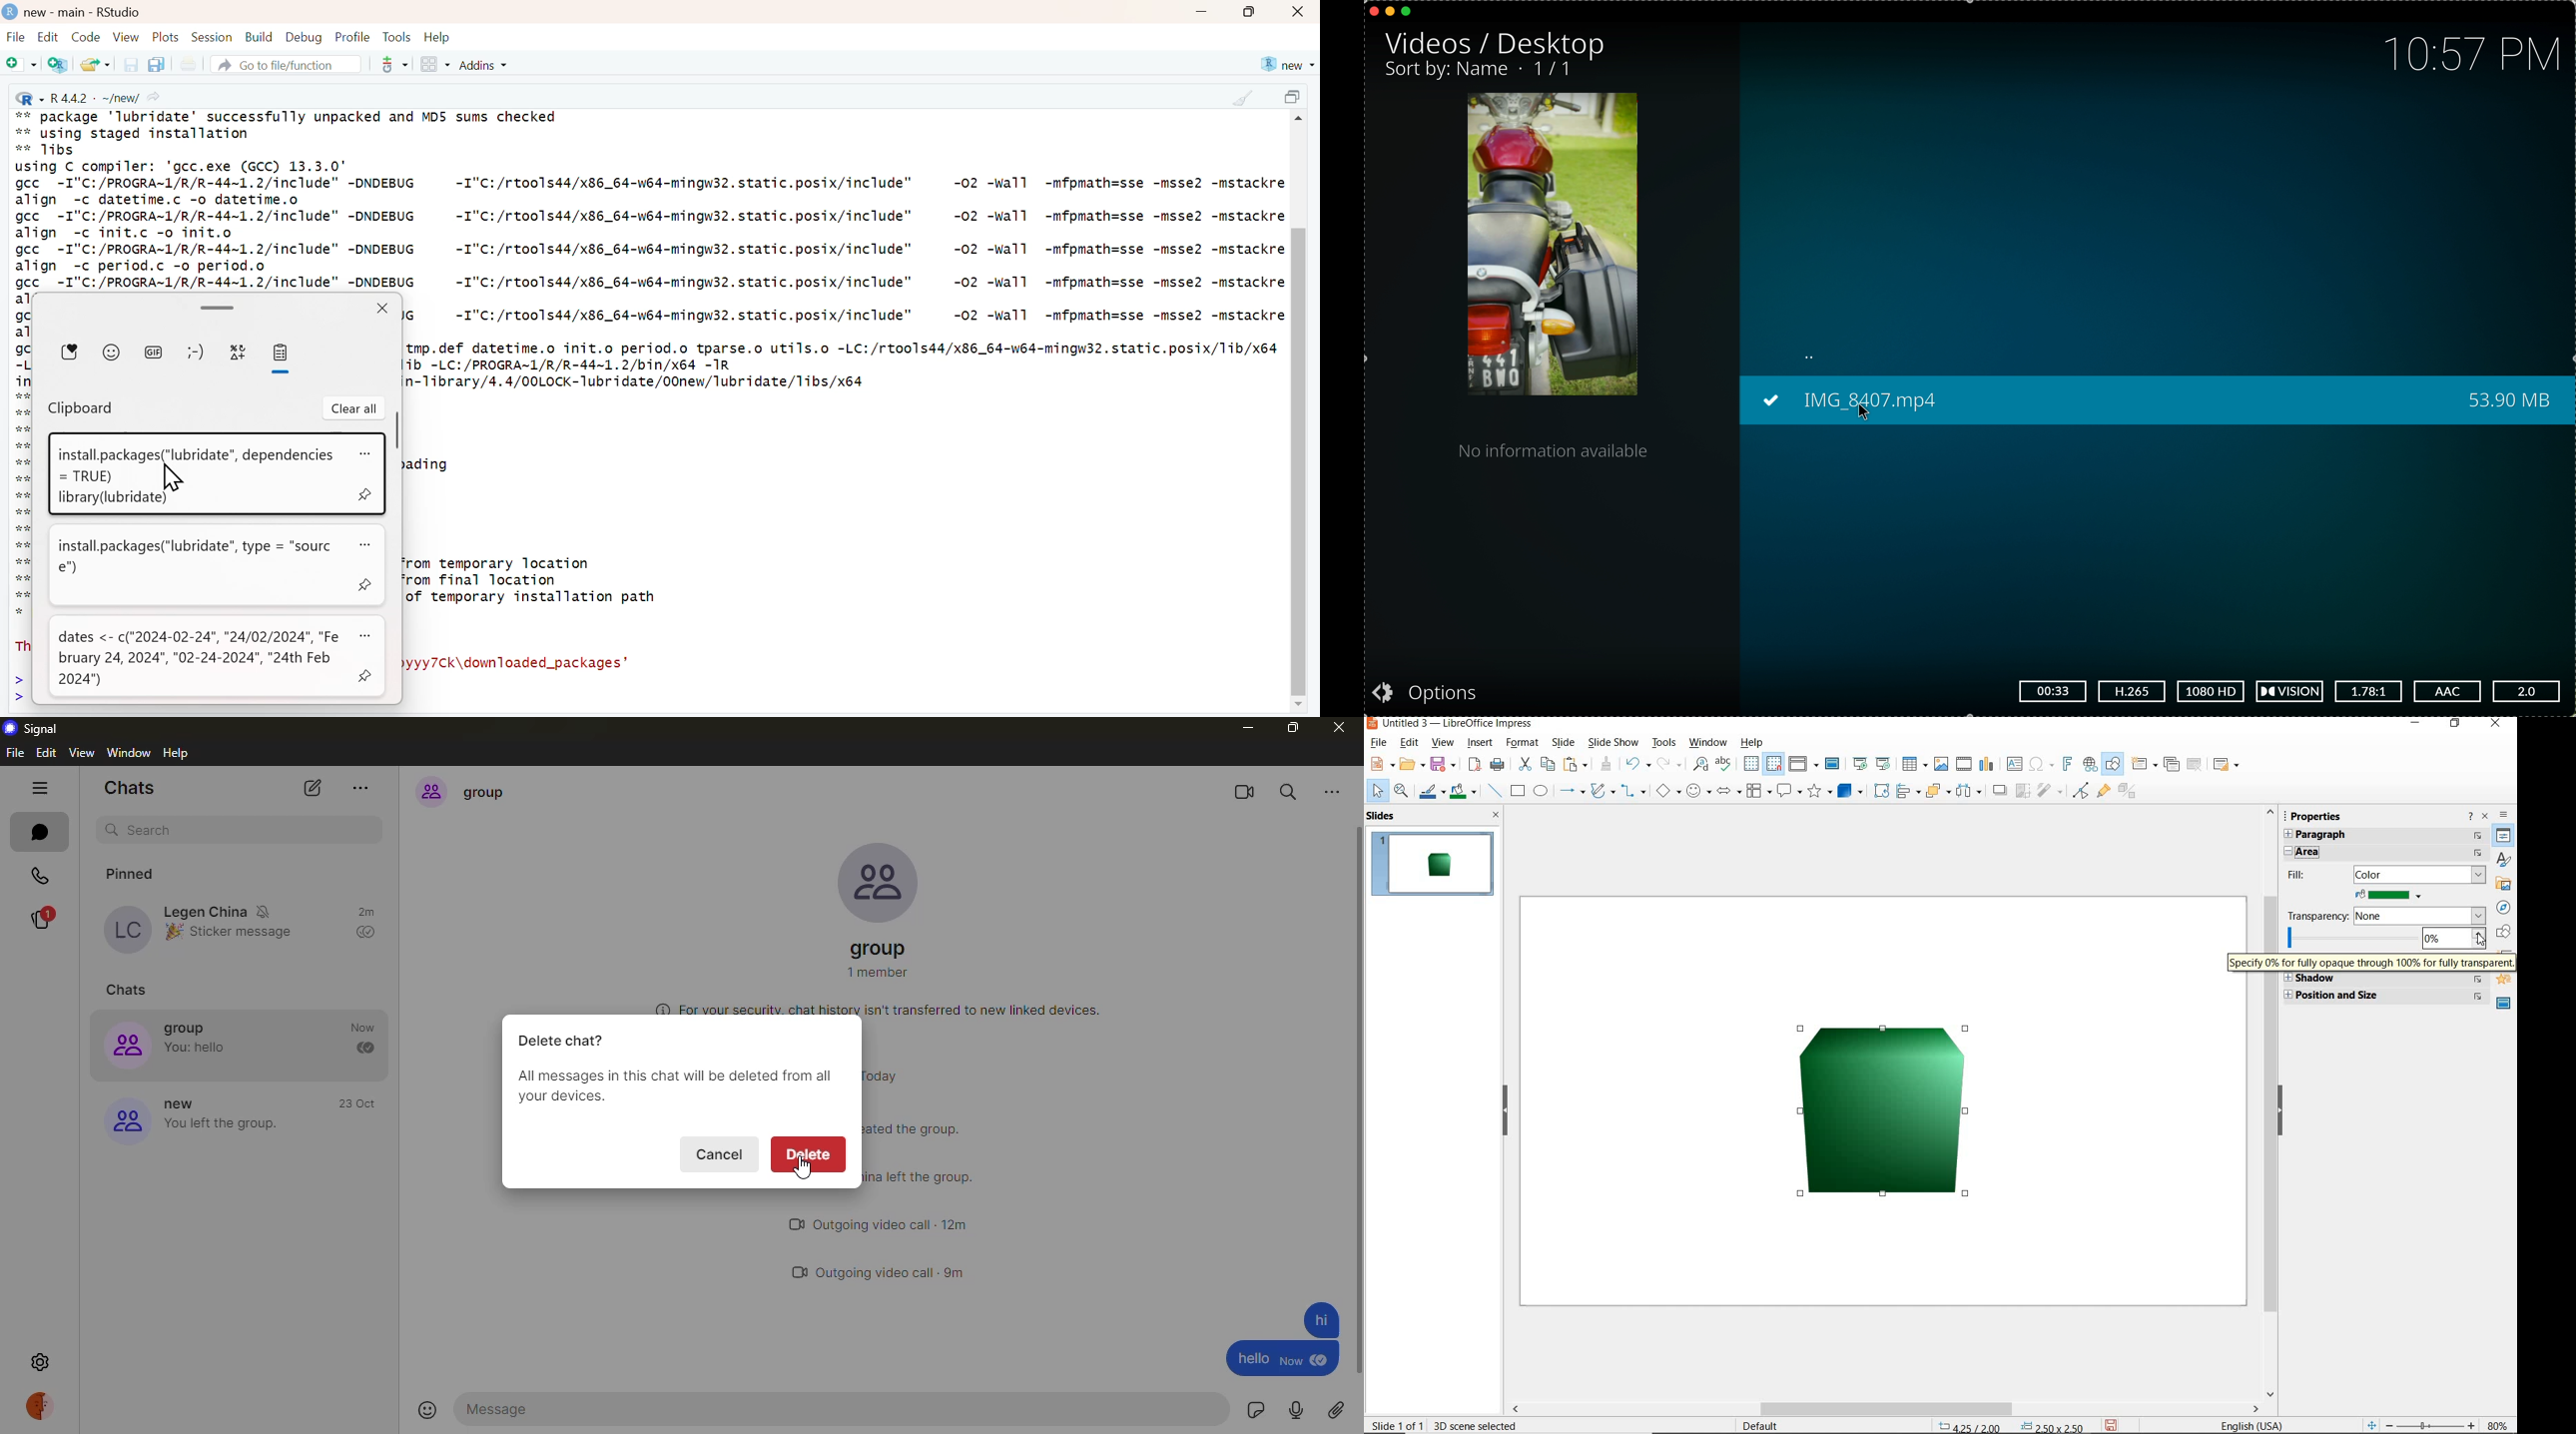  I want to click on R 4.4.2 . ~/new/, so click(90, 97).